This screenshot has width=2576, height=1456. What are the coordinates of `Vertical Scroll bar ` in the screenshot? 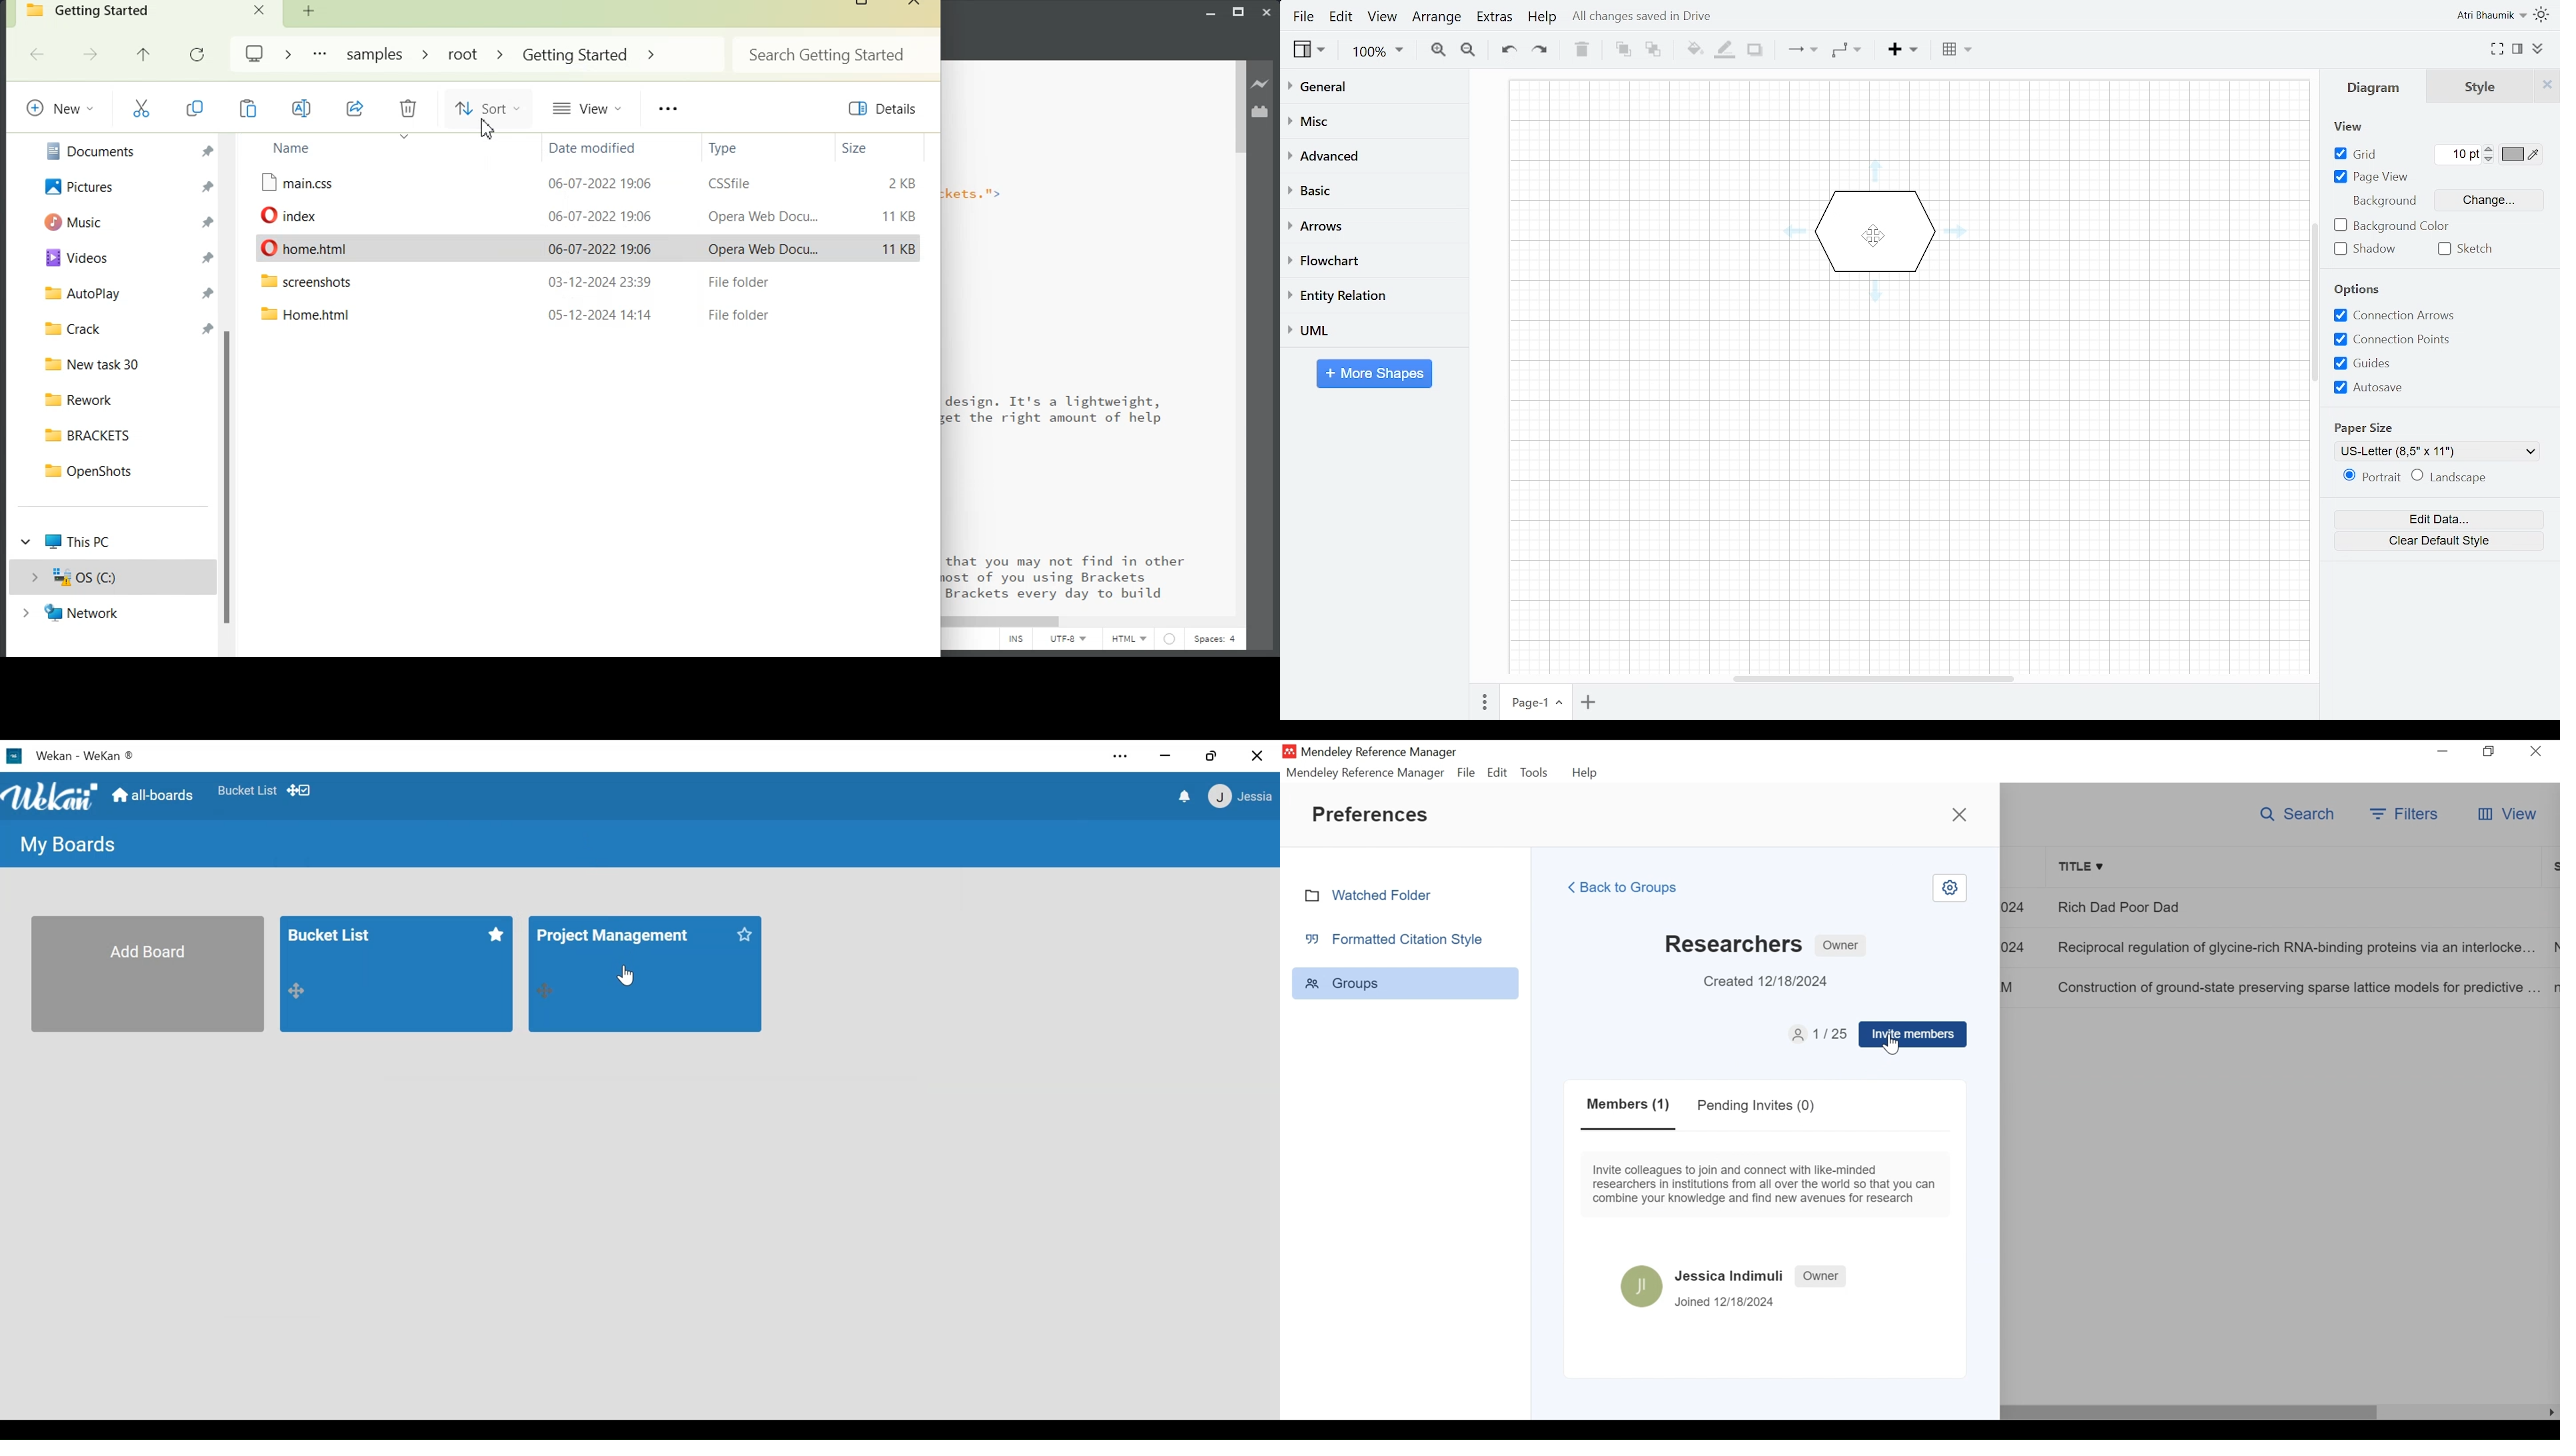 It's located at (1238, 337).